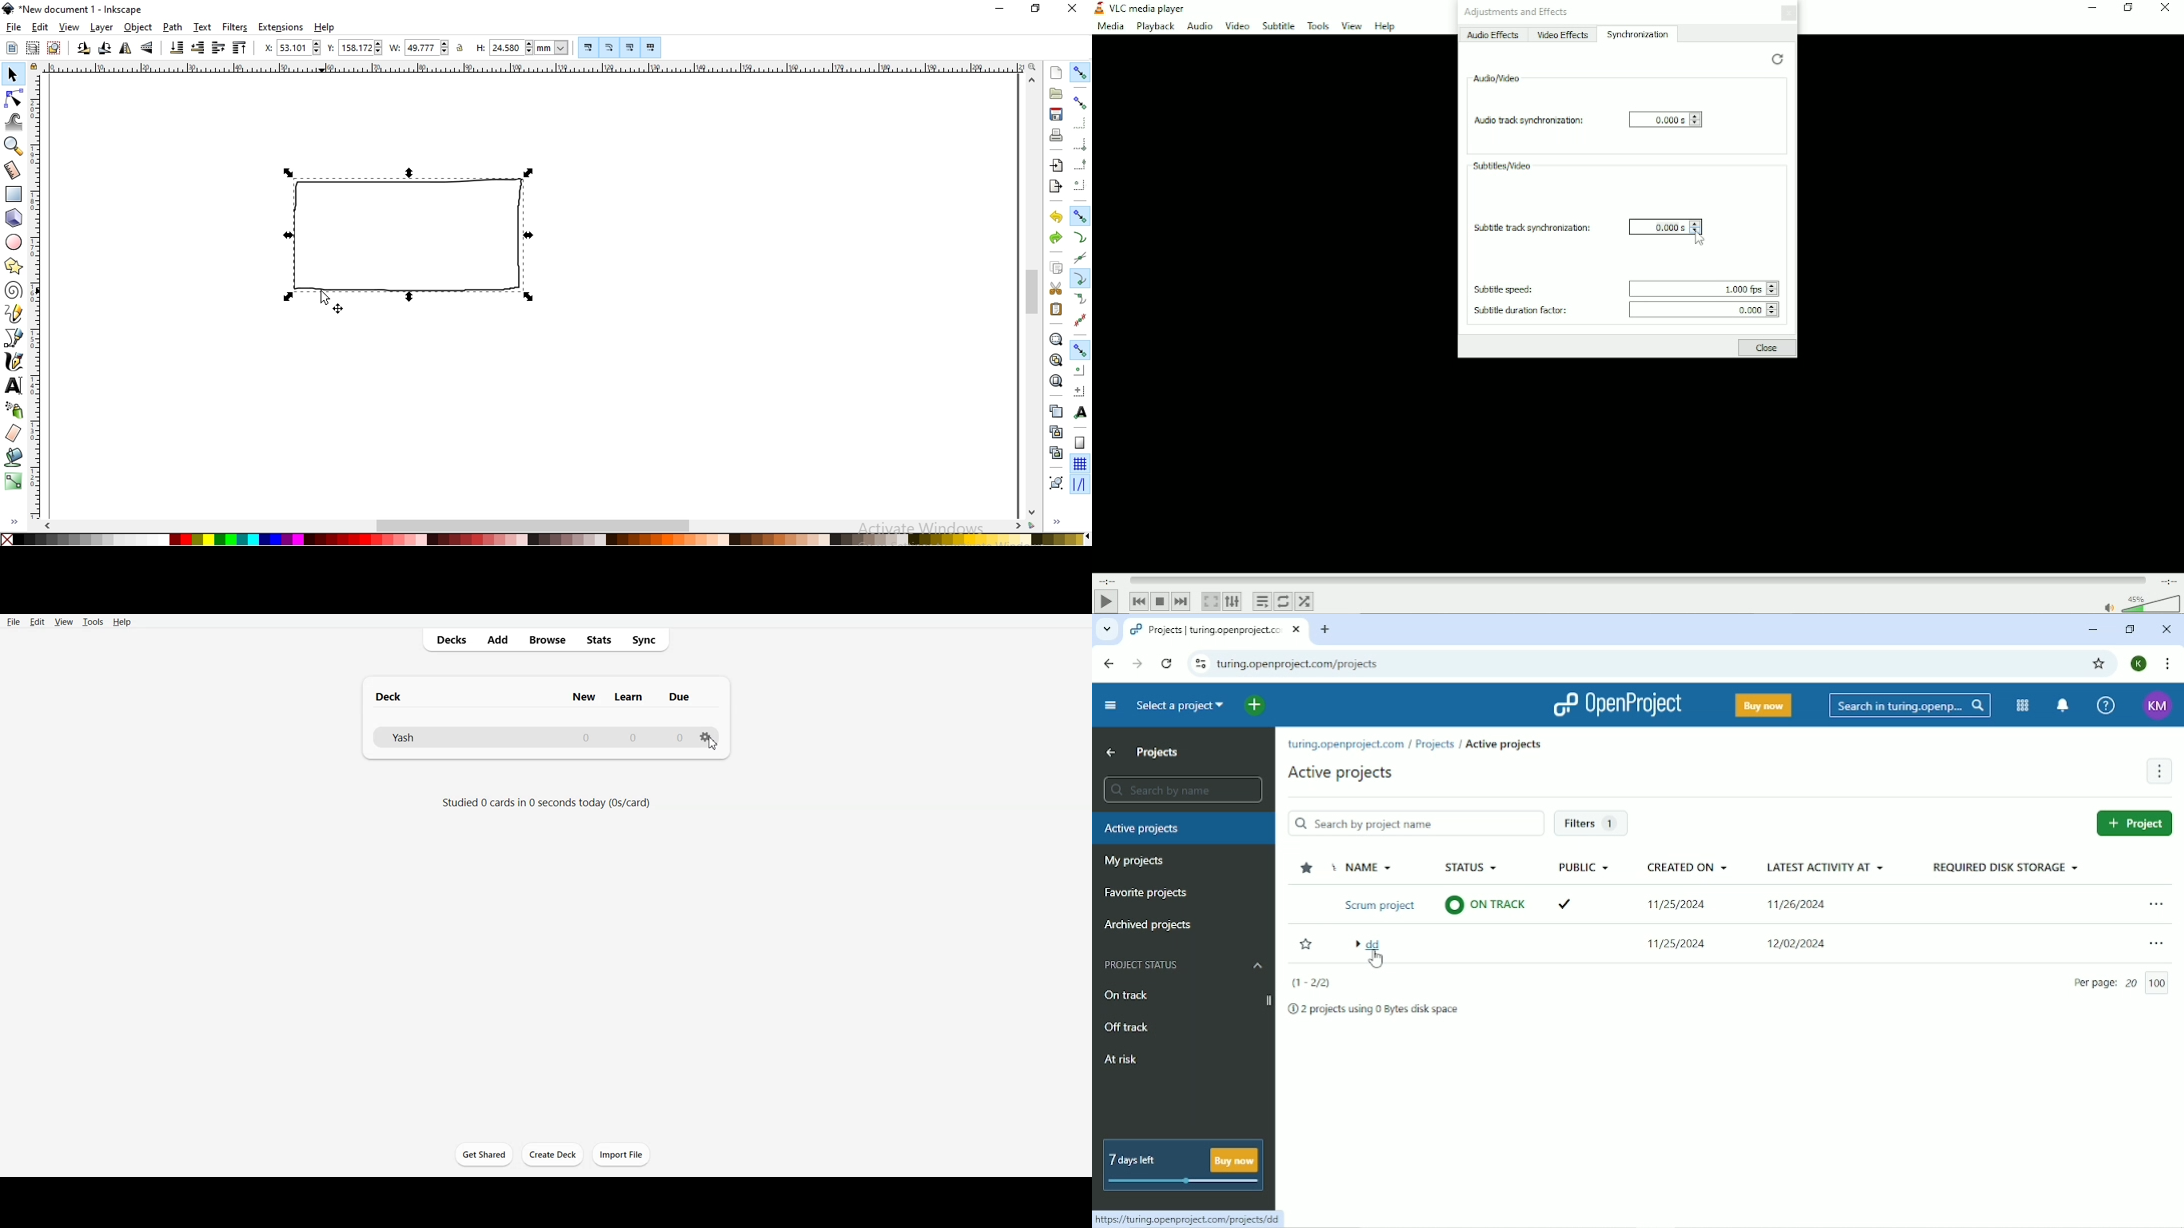 The image size is (2184, 1232). What do you see at coordinates (1154, 27) in the screenshot?
I see `Playback` at bounding box center [1154, 27].